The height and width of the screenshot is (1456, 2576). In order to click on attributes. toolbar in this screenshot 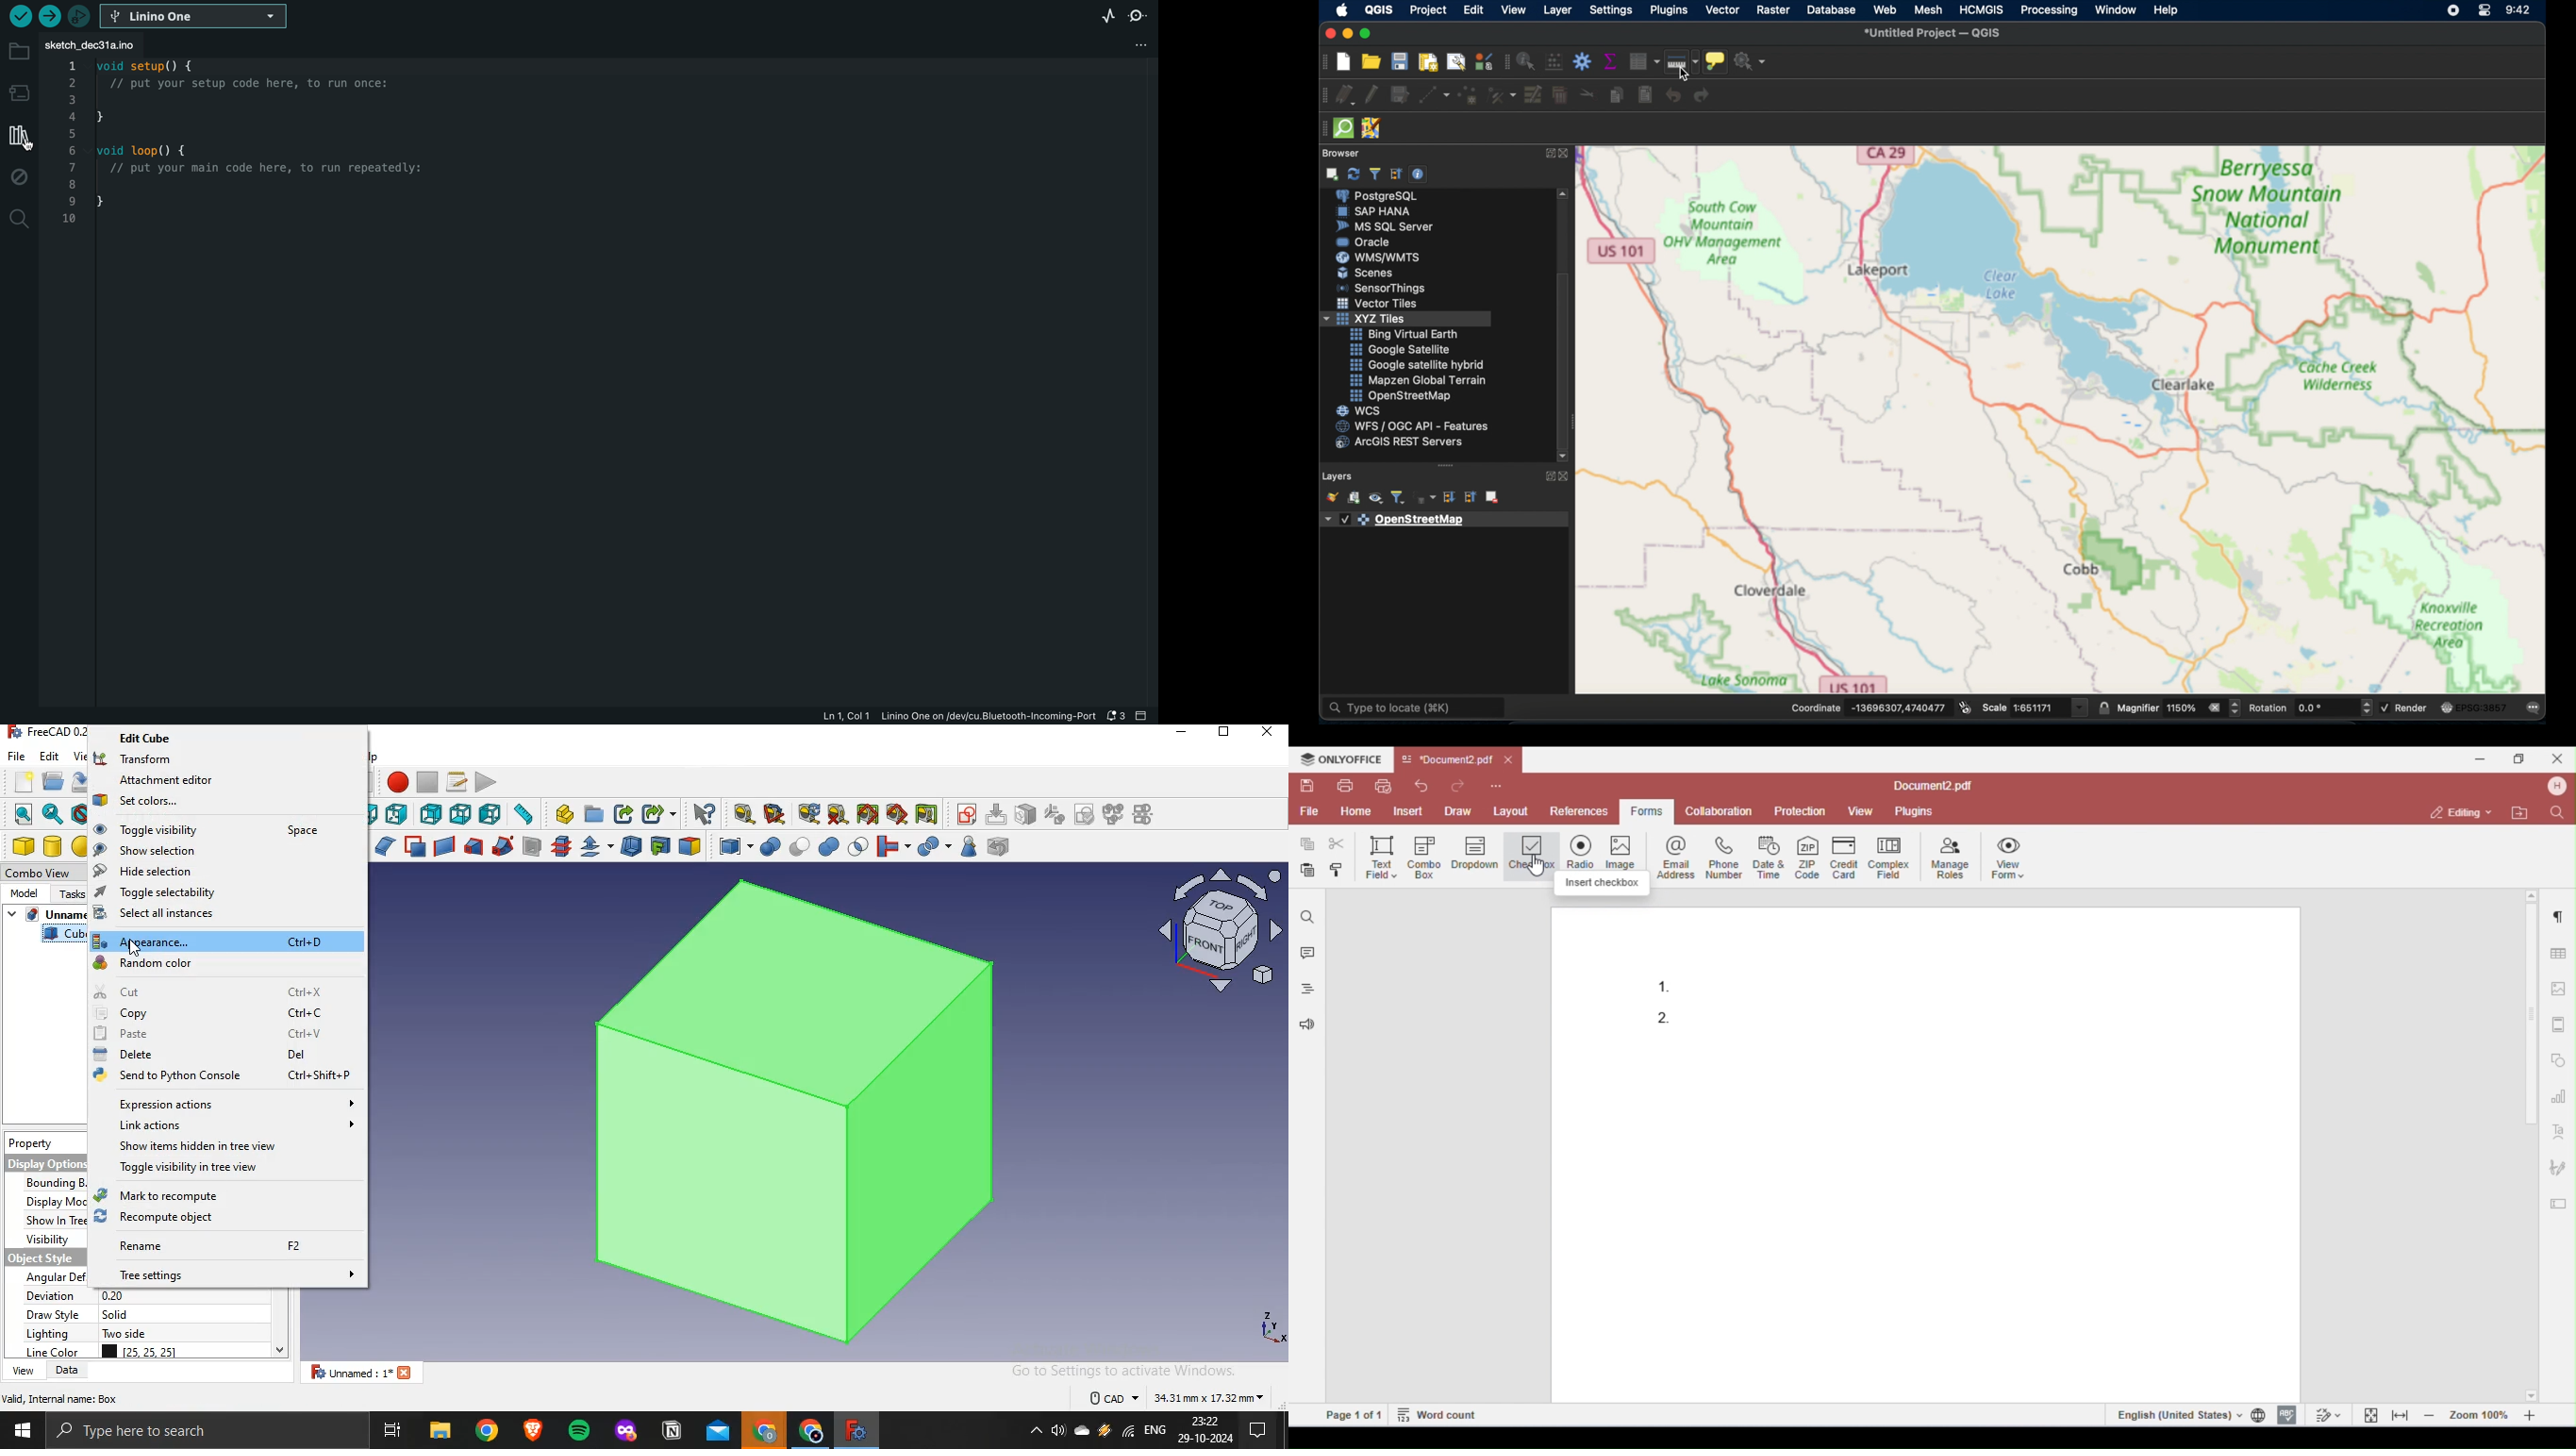, I will do `click(1505, 62)`.